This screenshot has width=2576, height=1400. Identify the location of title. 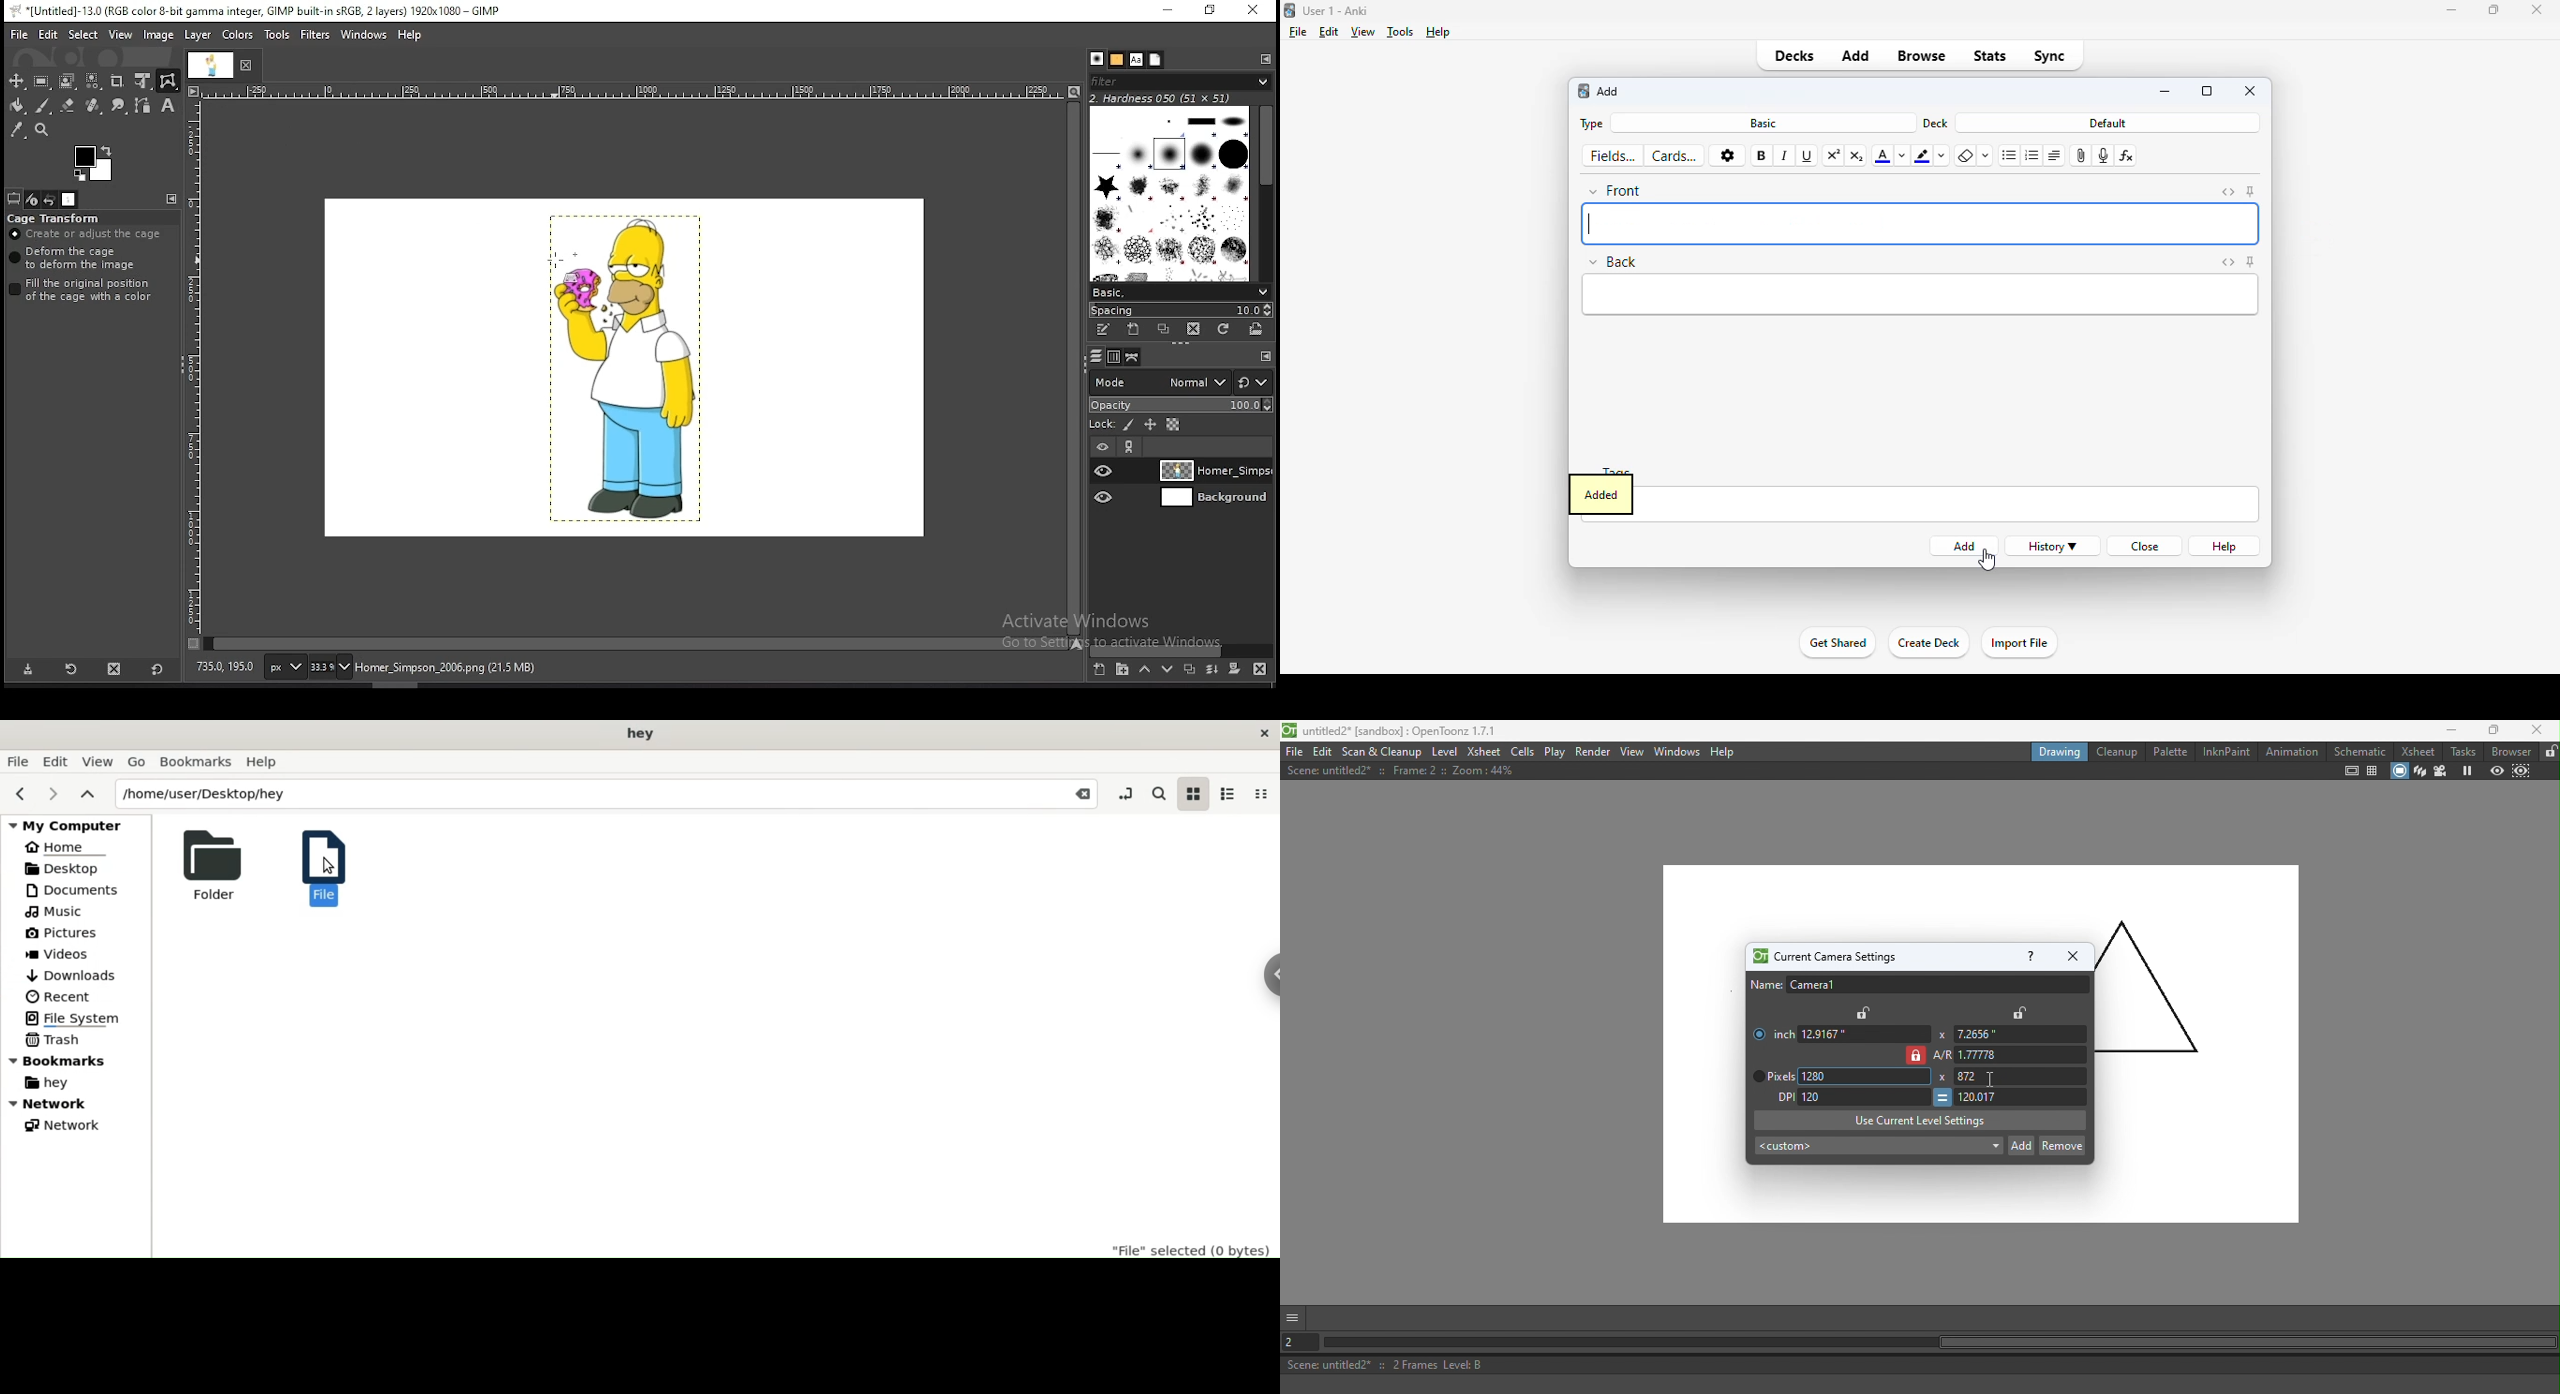
(1336, 10).